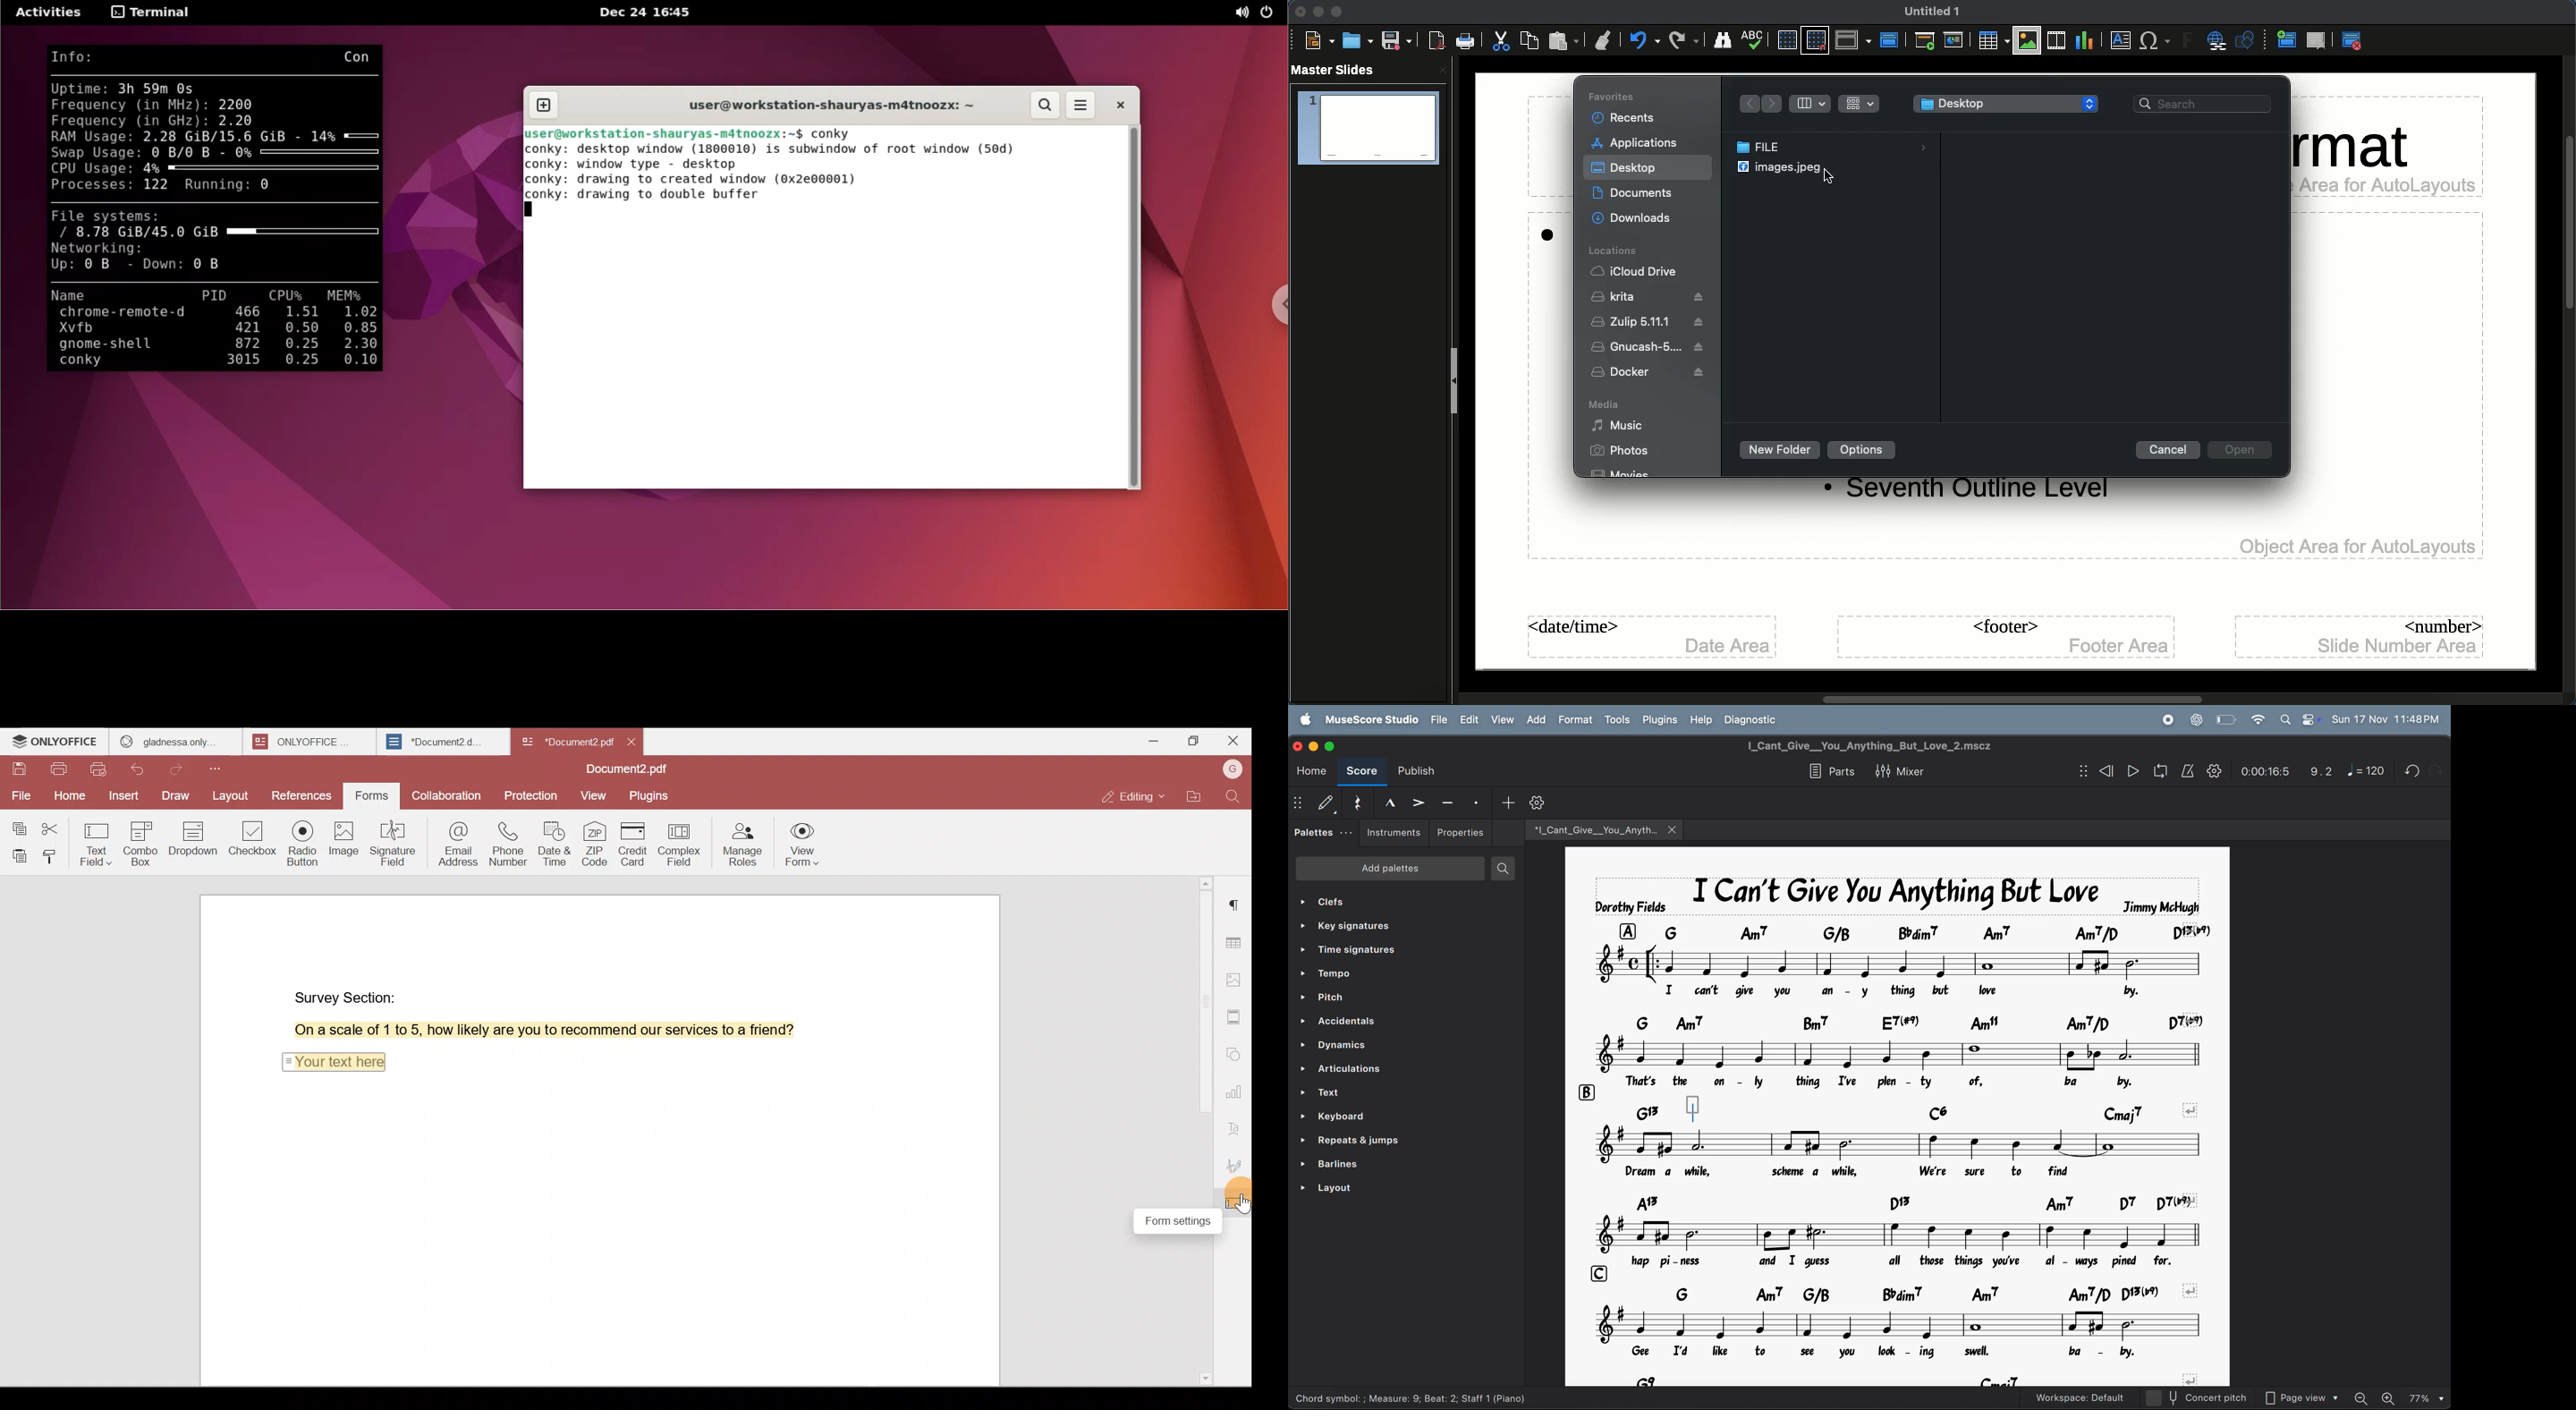  I want to click on Shapres, so click(2249, 40).